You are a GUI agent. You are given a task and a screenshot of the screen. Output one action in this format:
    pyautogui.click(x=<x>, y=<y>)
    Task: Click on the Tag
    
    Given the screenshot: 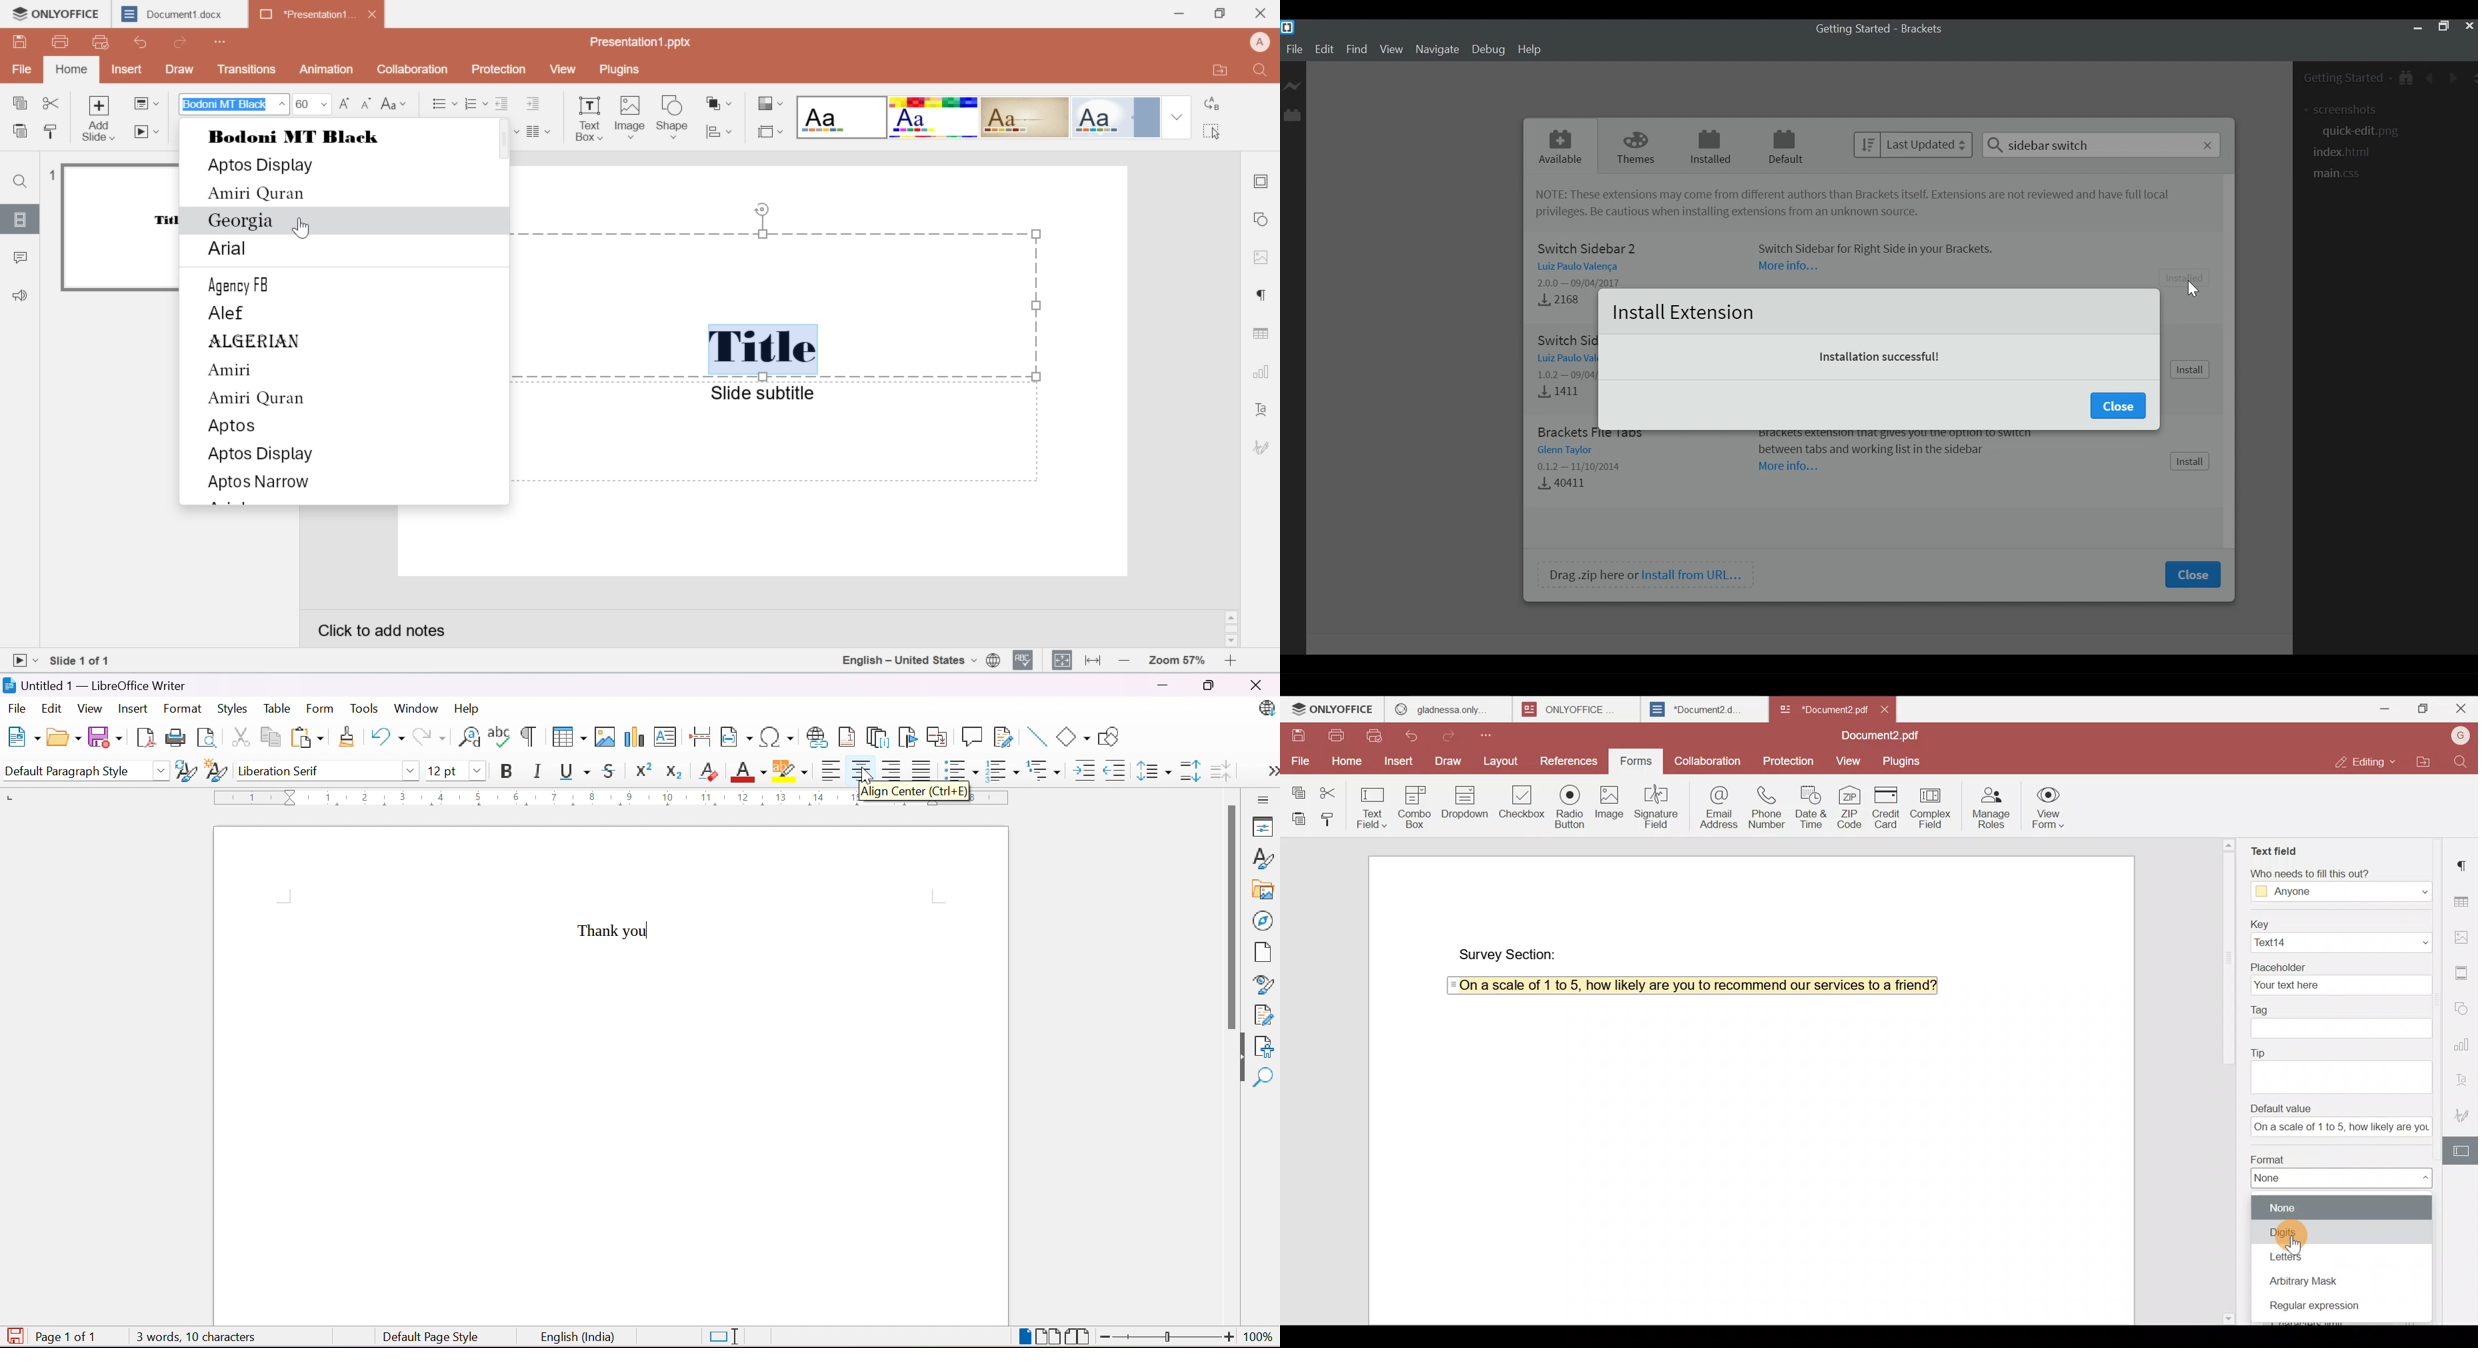 What is the action you would take?
    pyautogui.click(x=2337, y=1007)
    